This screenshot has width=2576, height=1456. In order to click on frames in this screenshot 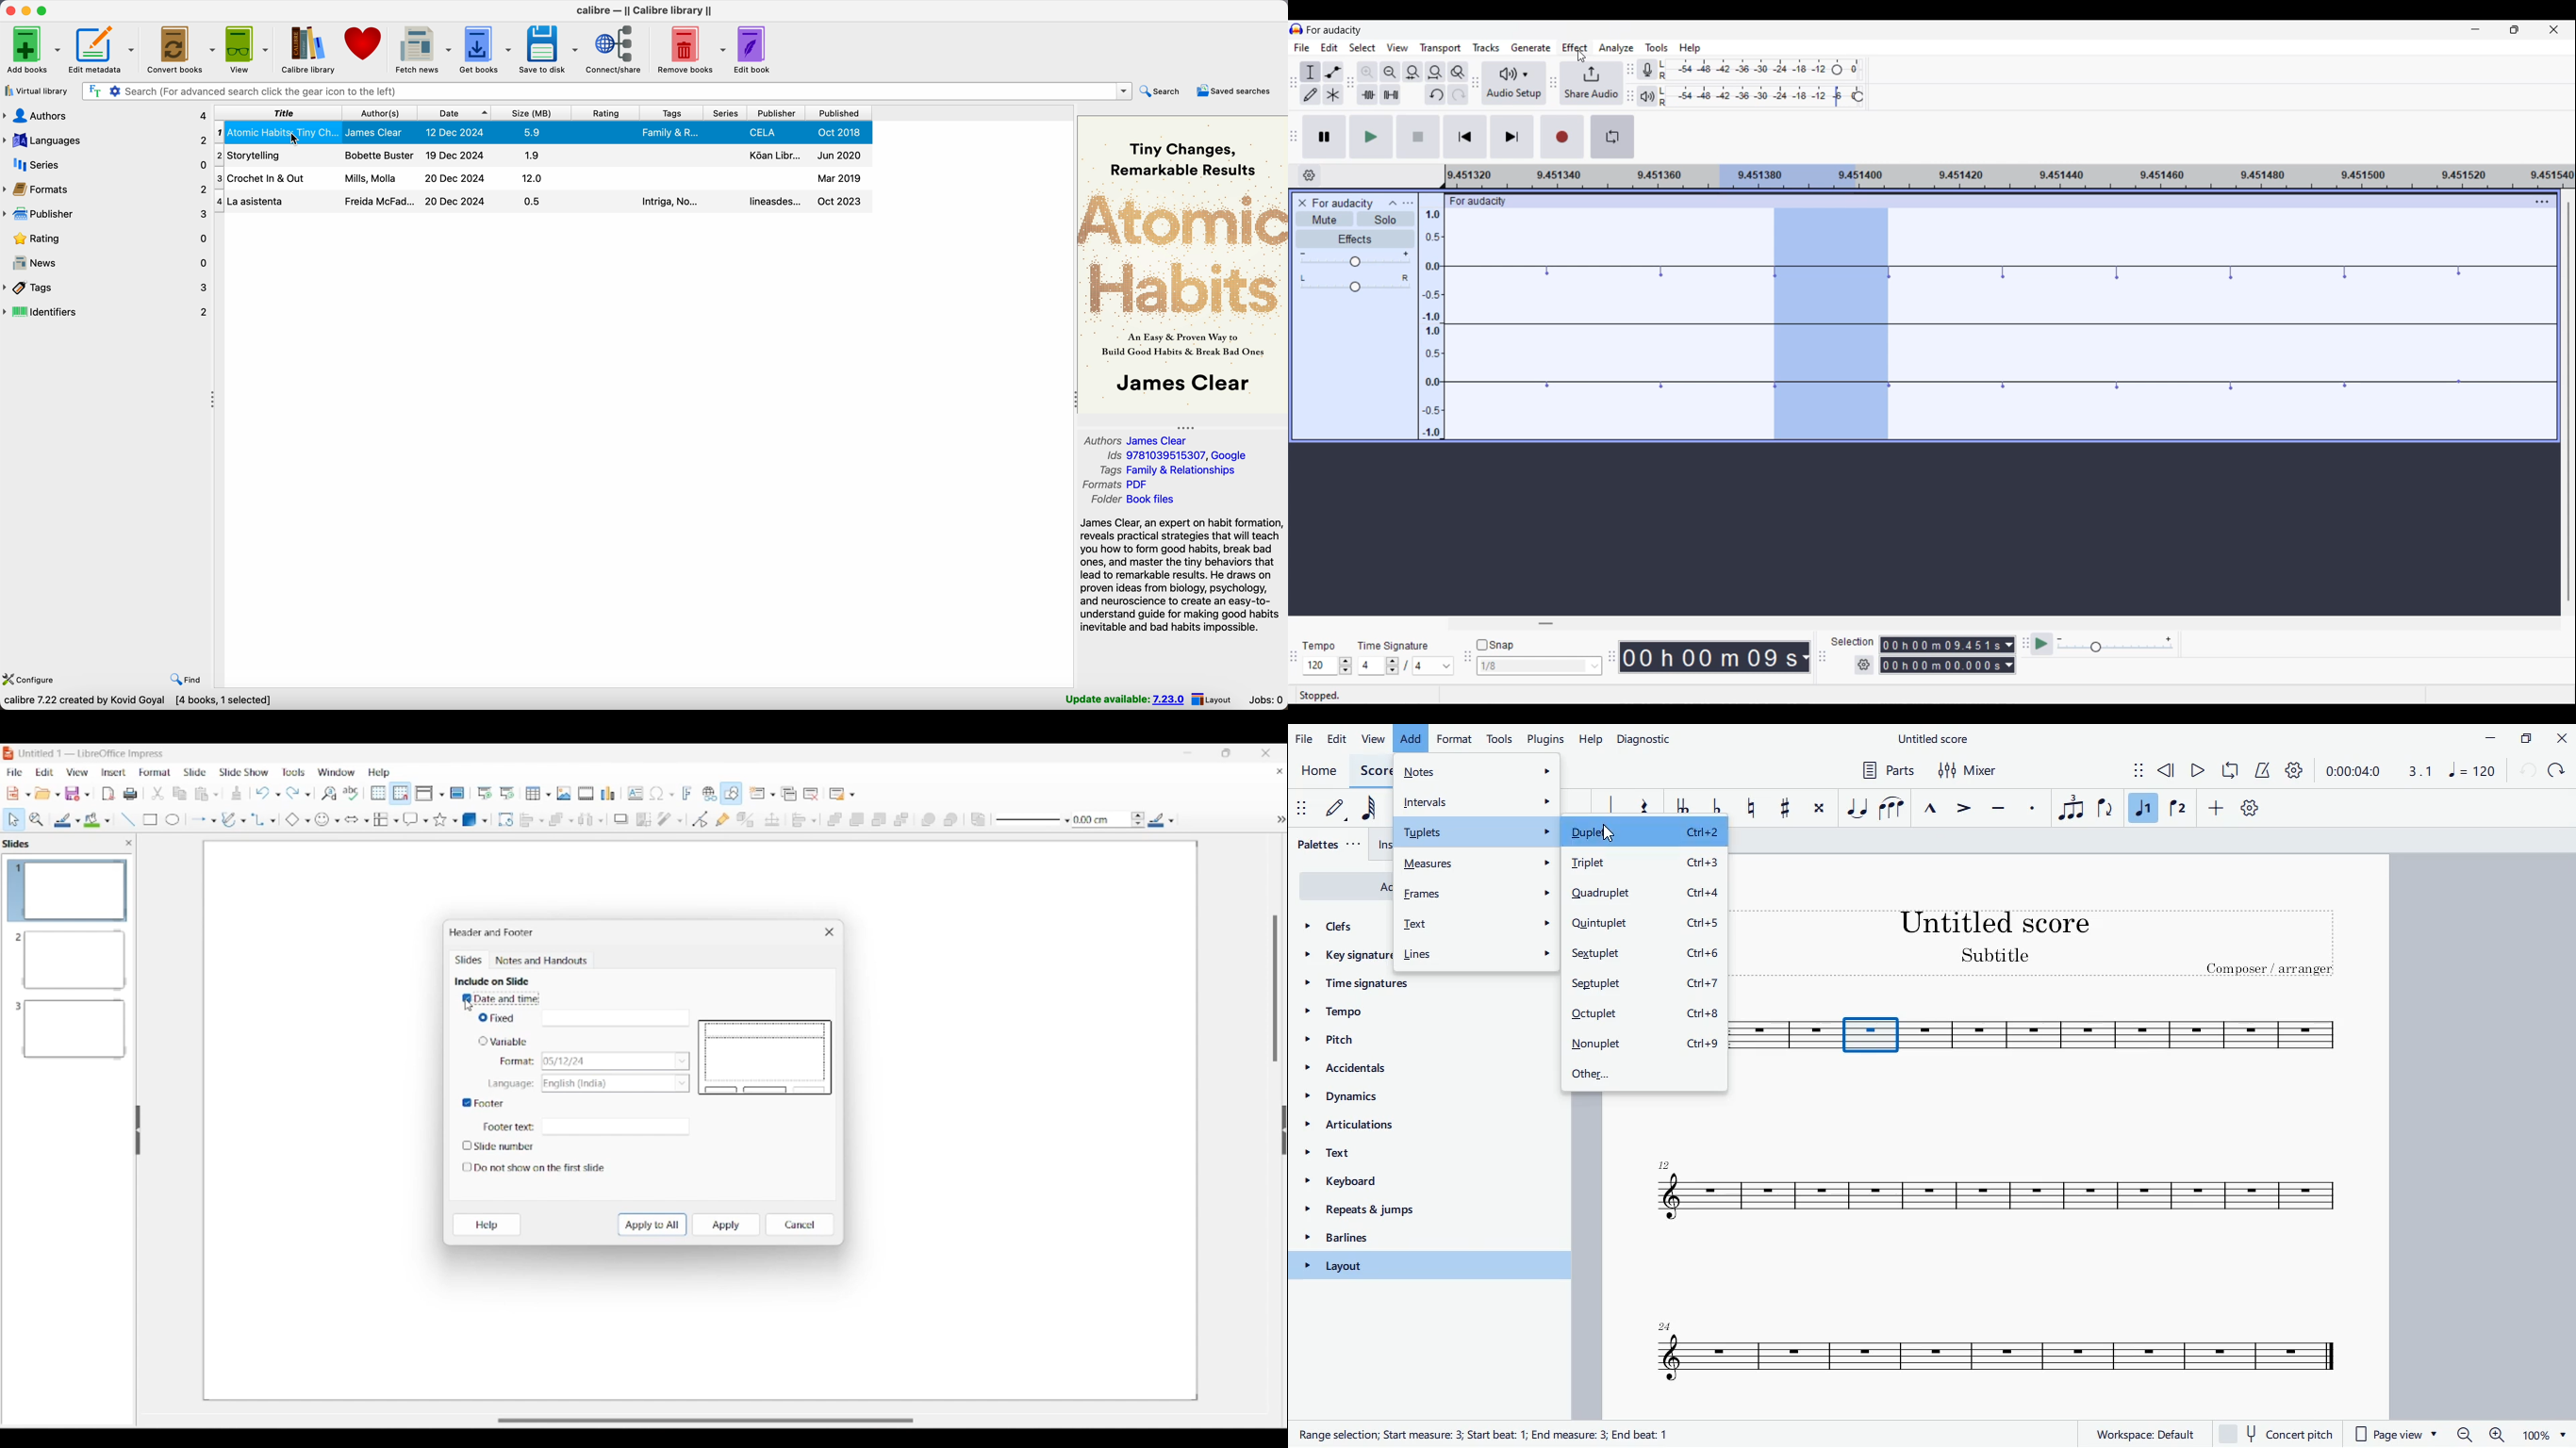, I will do `click(1477, 893)`.